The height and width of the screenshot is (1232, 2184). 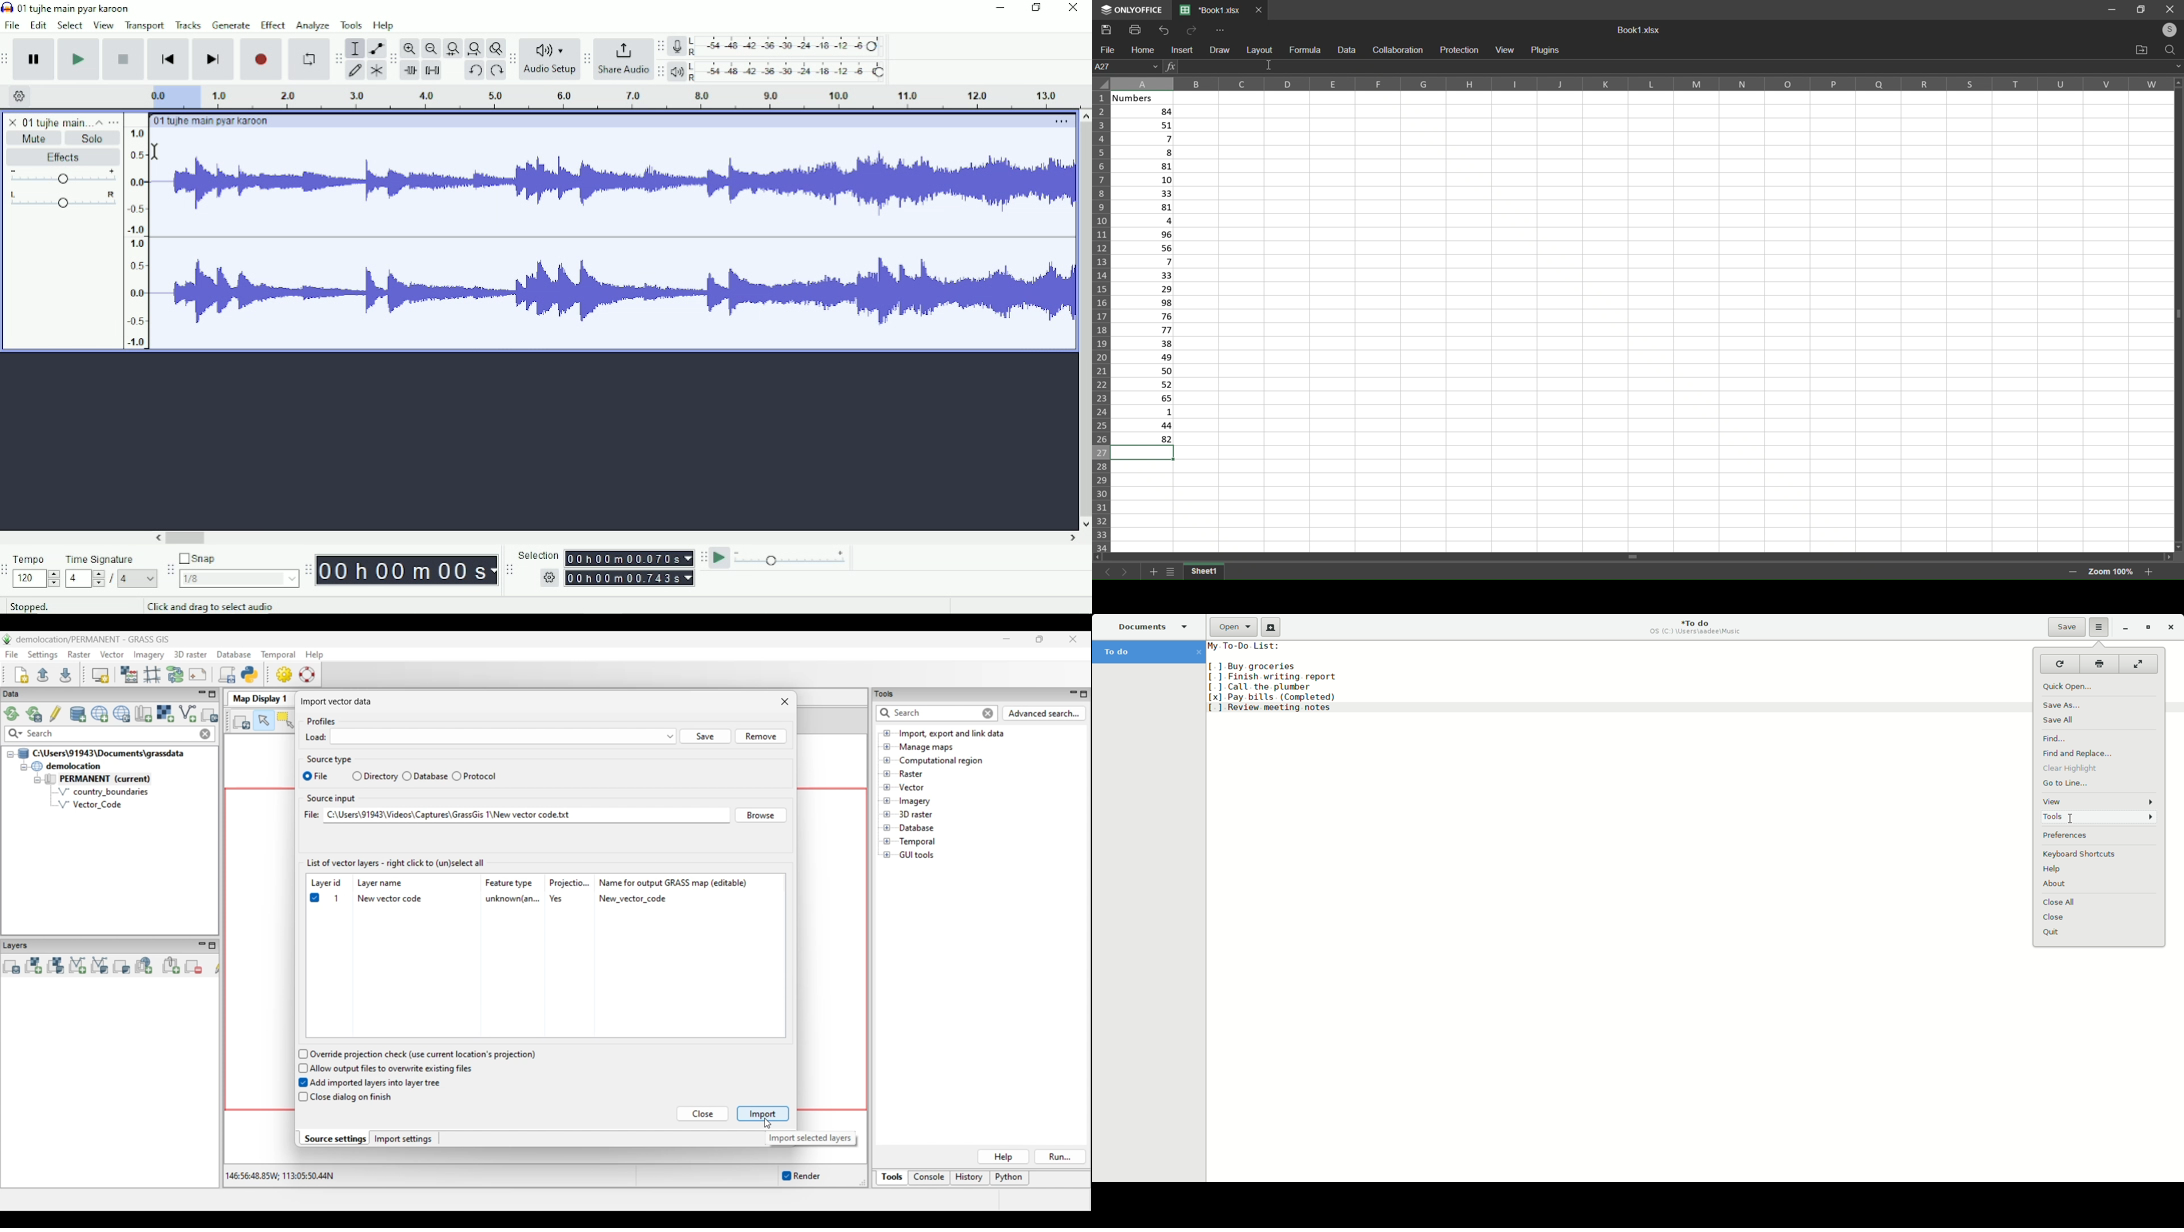 I want to click on Redo, so click(x=1193, y=30).